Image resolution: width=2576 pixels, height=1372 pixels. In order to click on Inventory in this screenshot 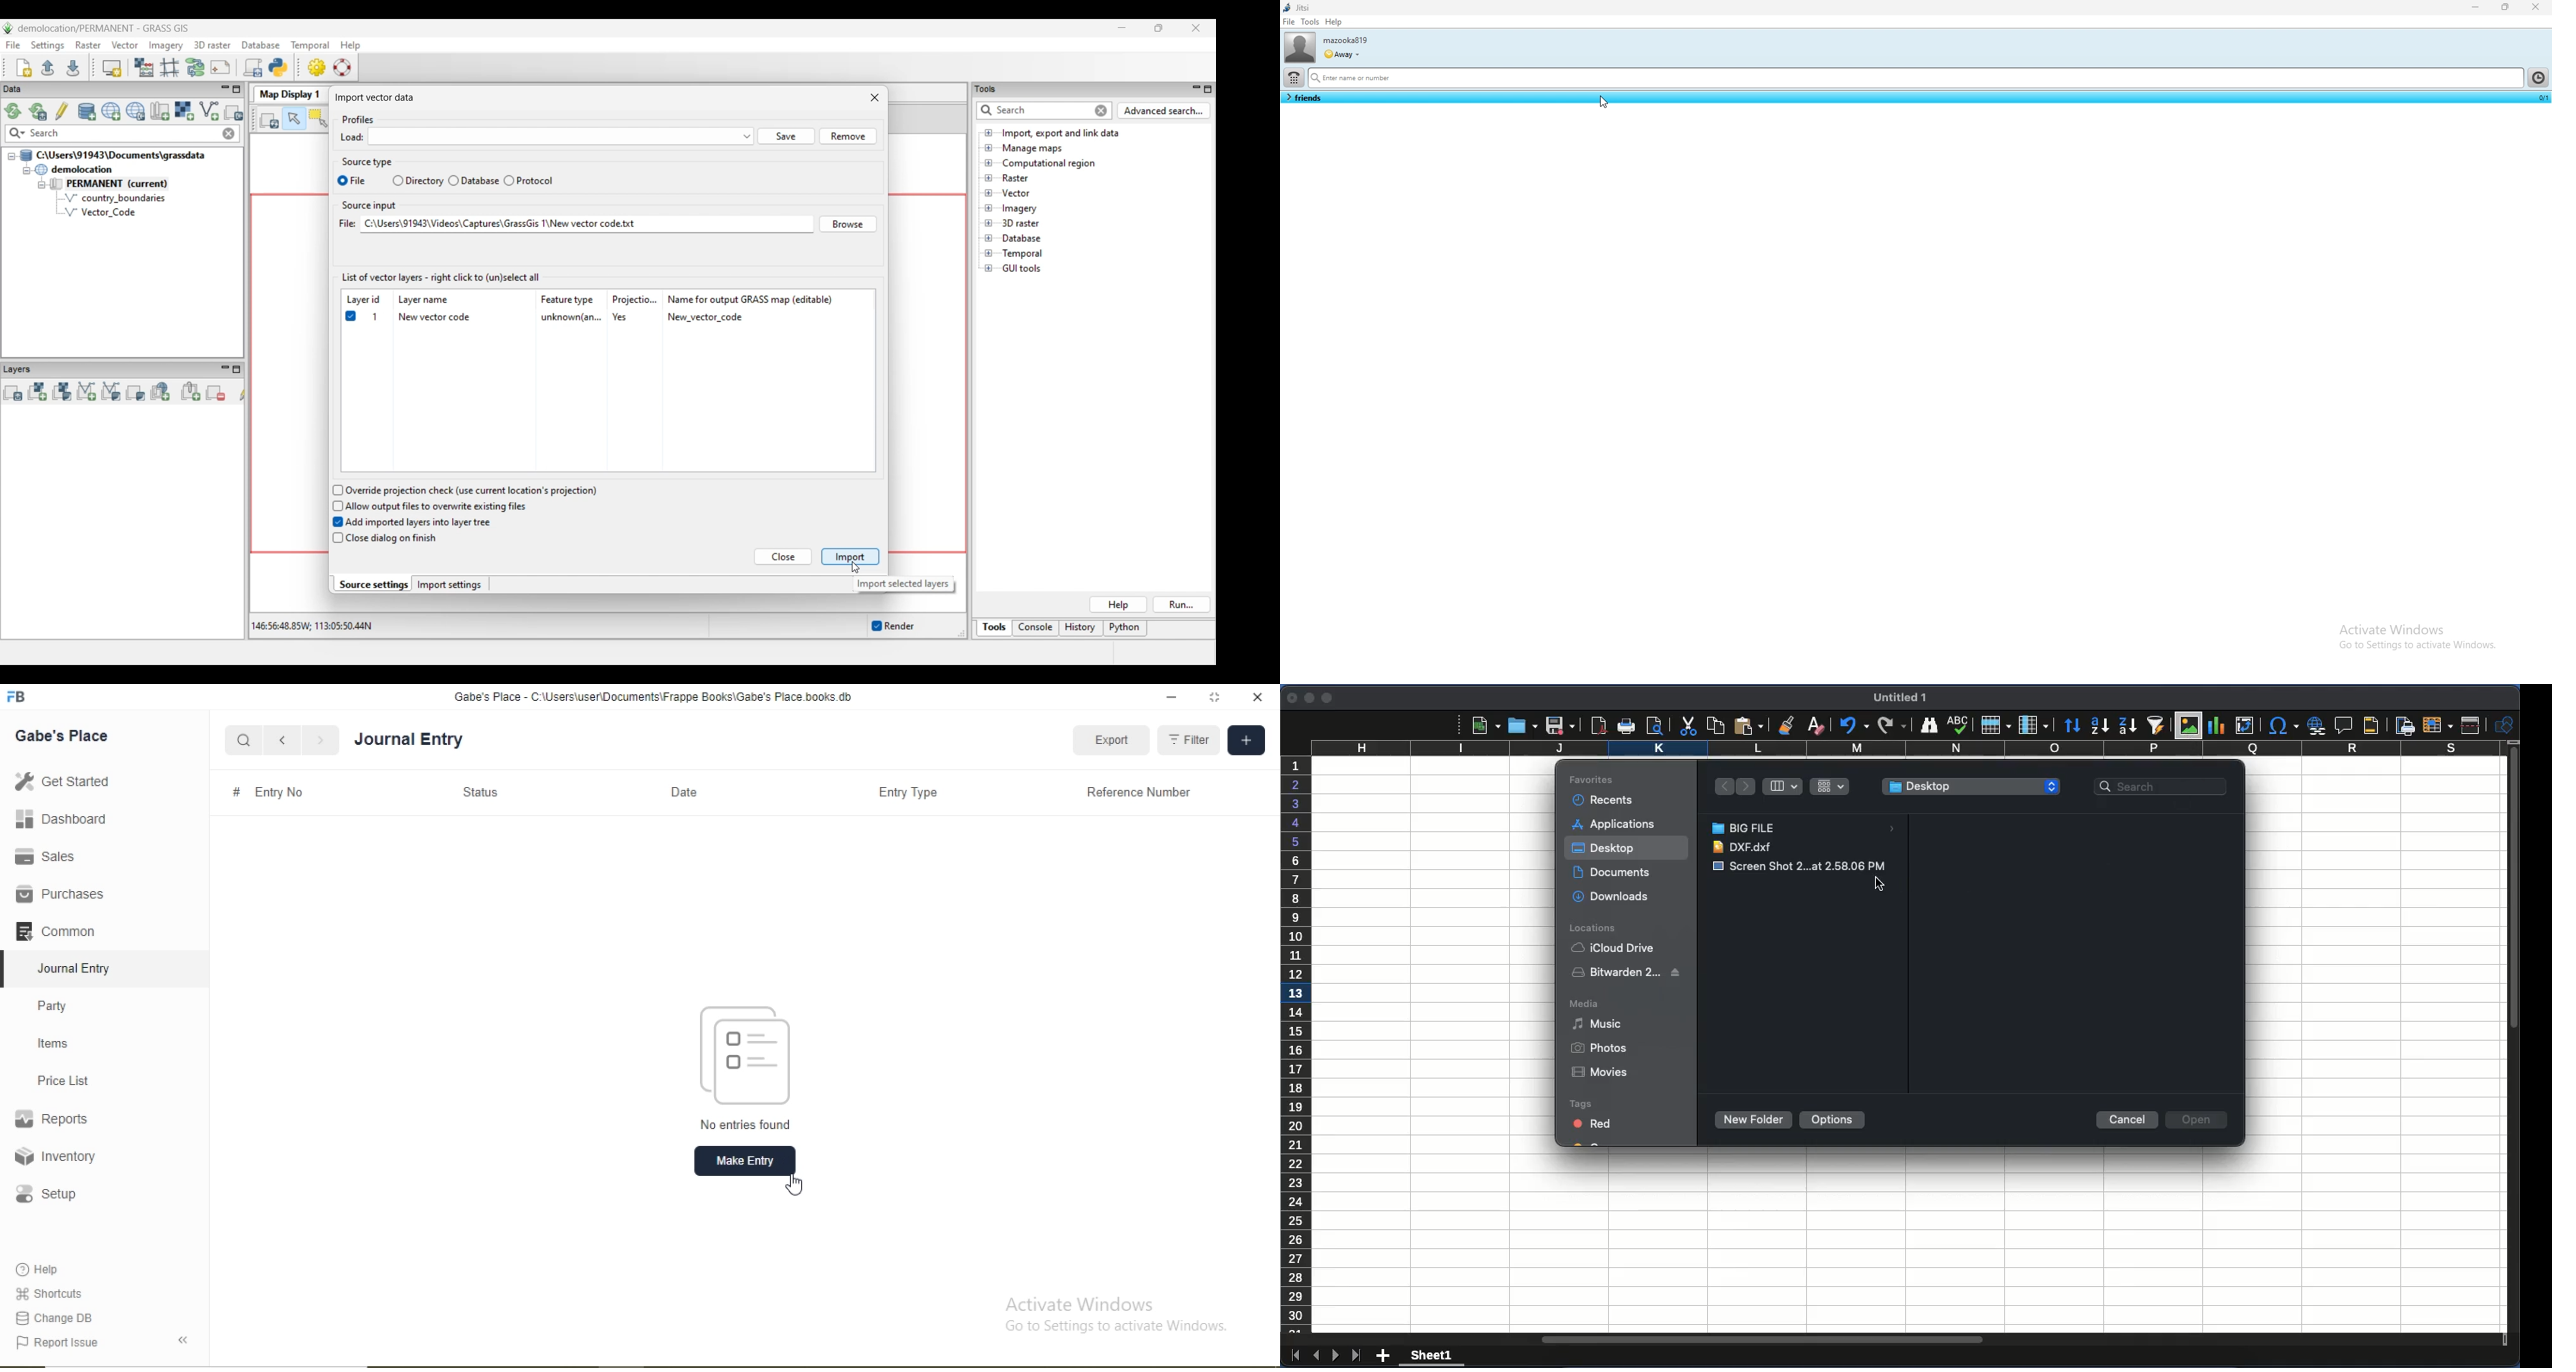, I will do `click(56, 1156)`.